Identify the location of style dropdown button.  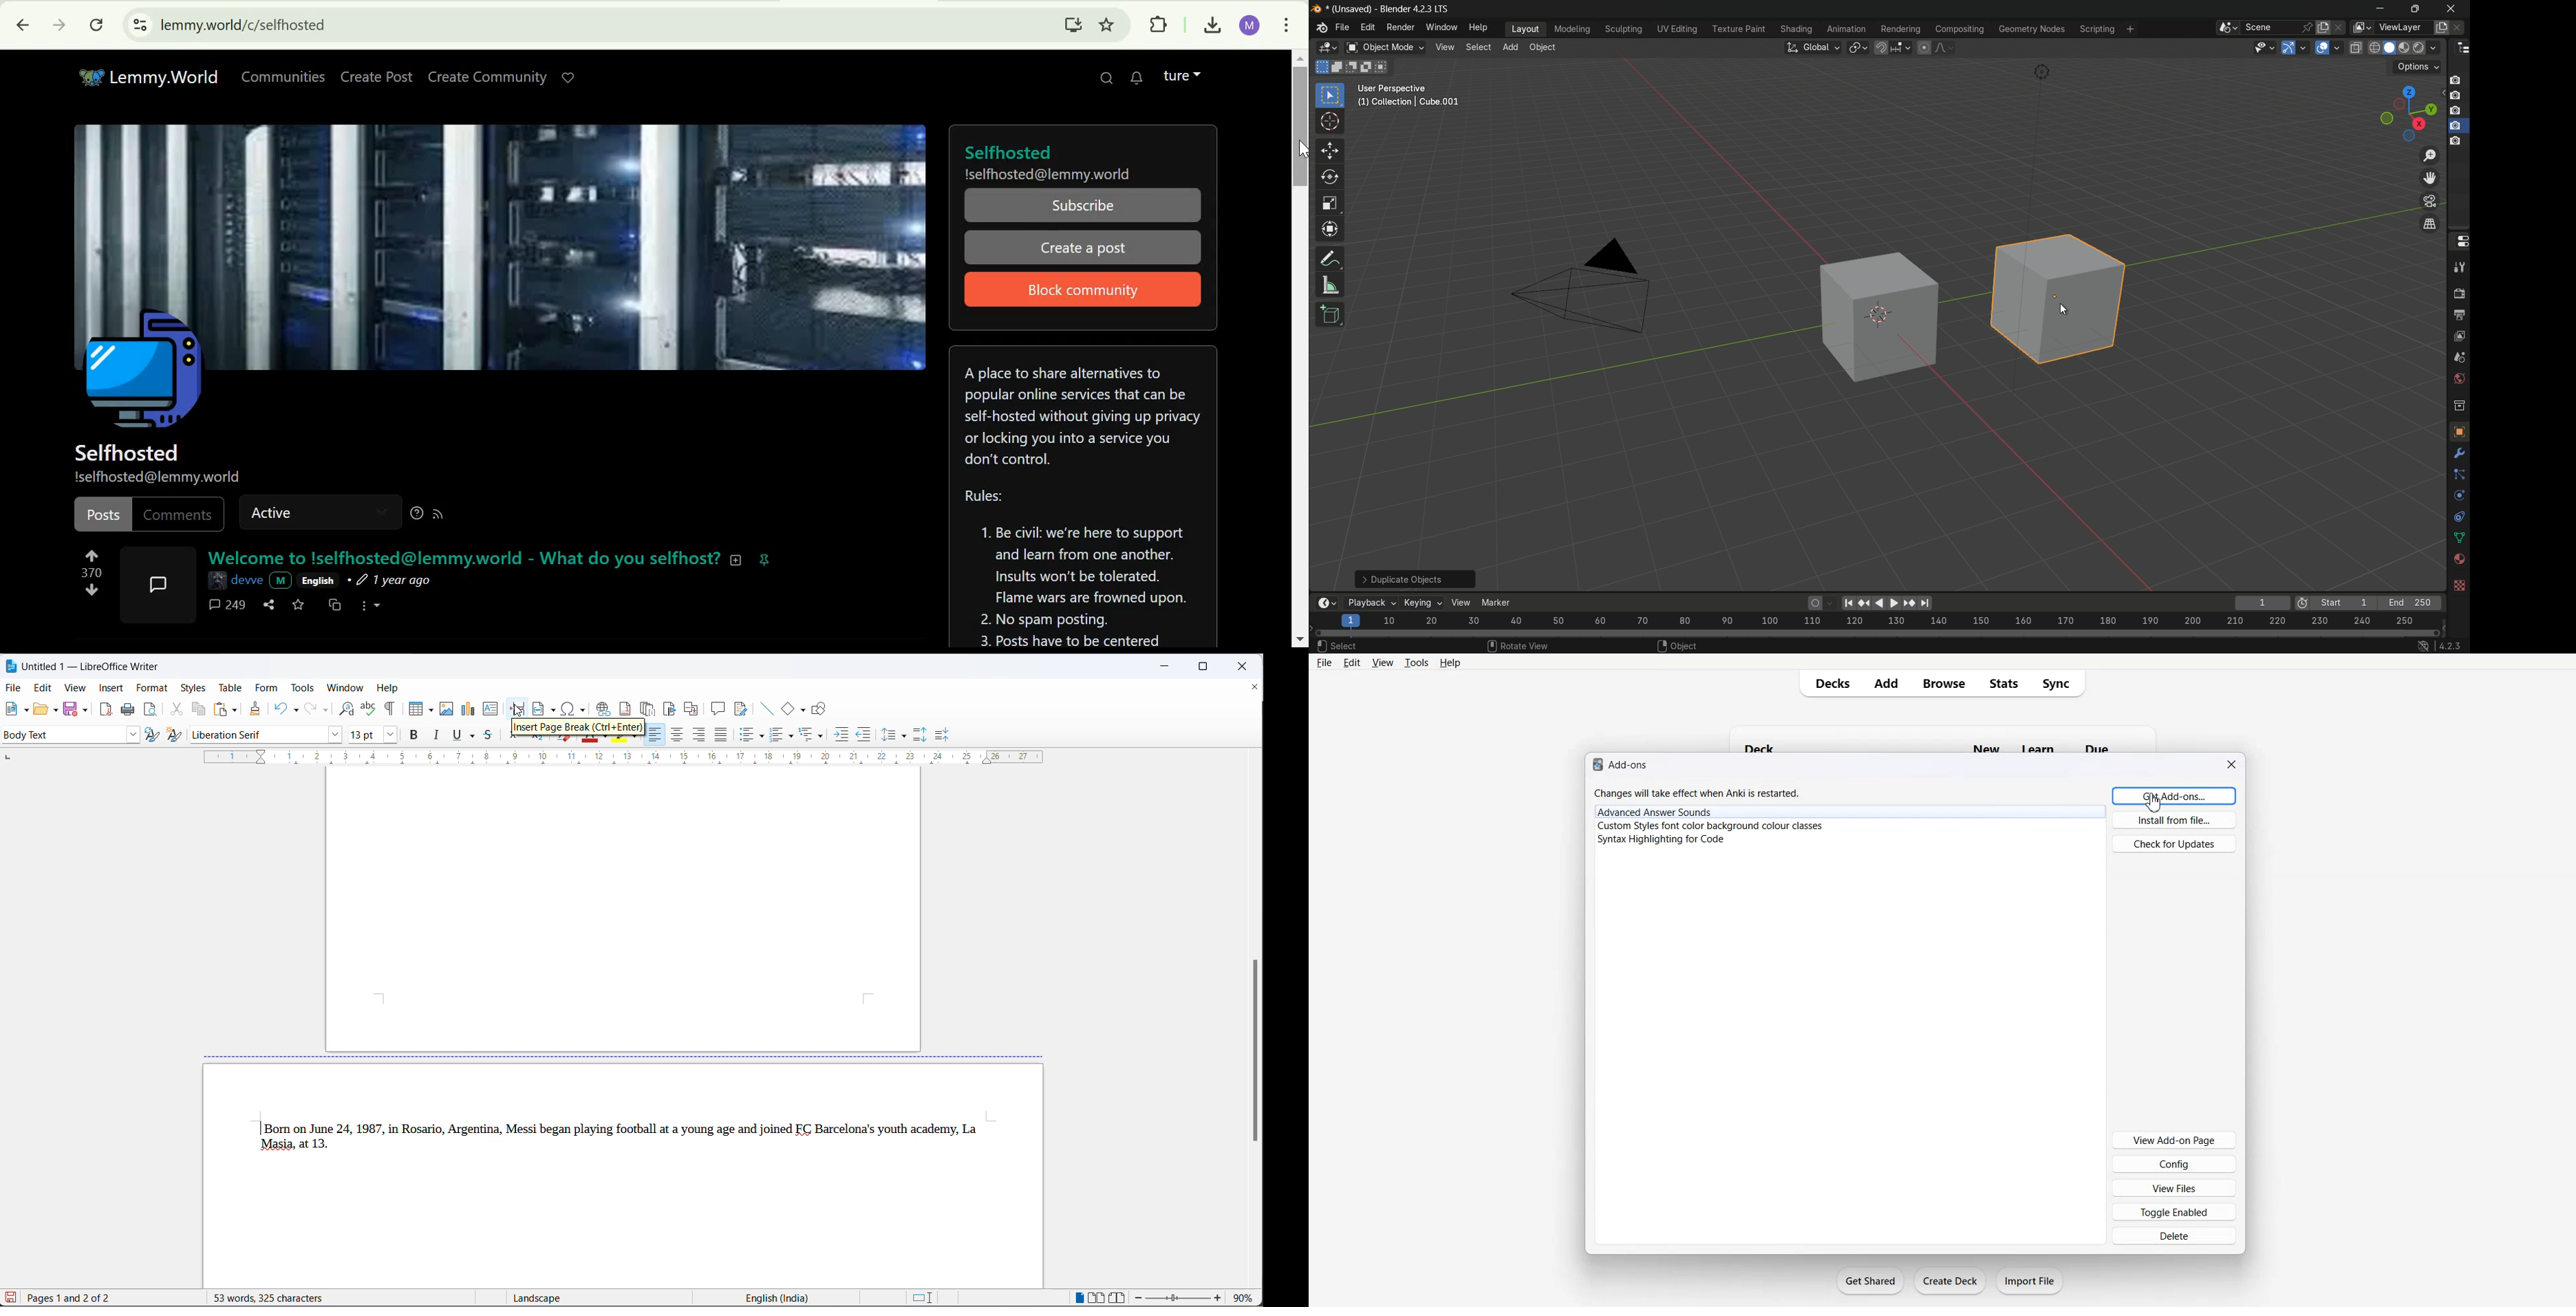
(132, 735).